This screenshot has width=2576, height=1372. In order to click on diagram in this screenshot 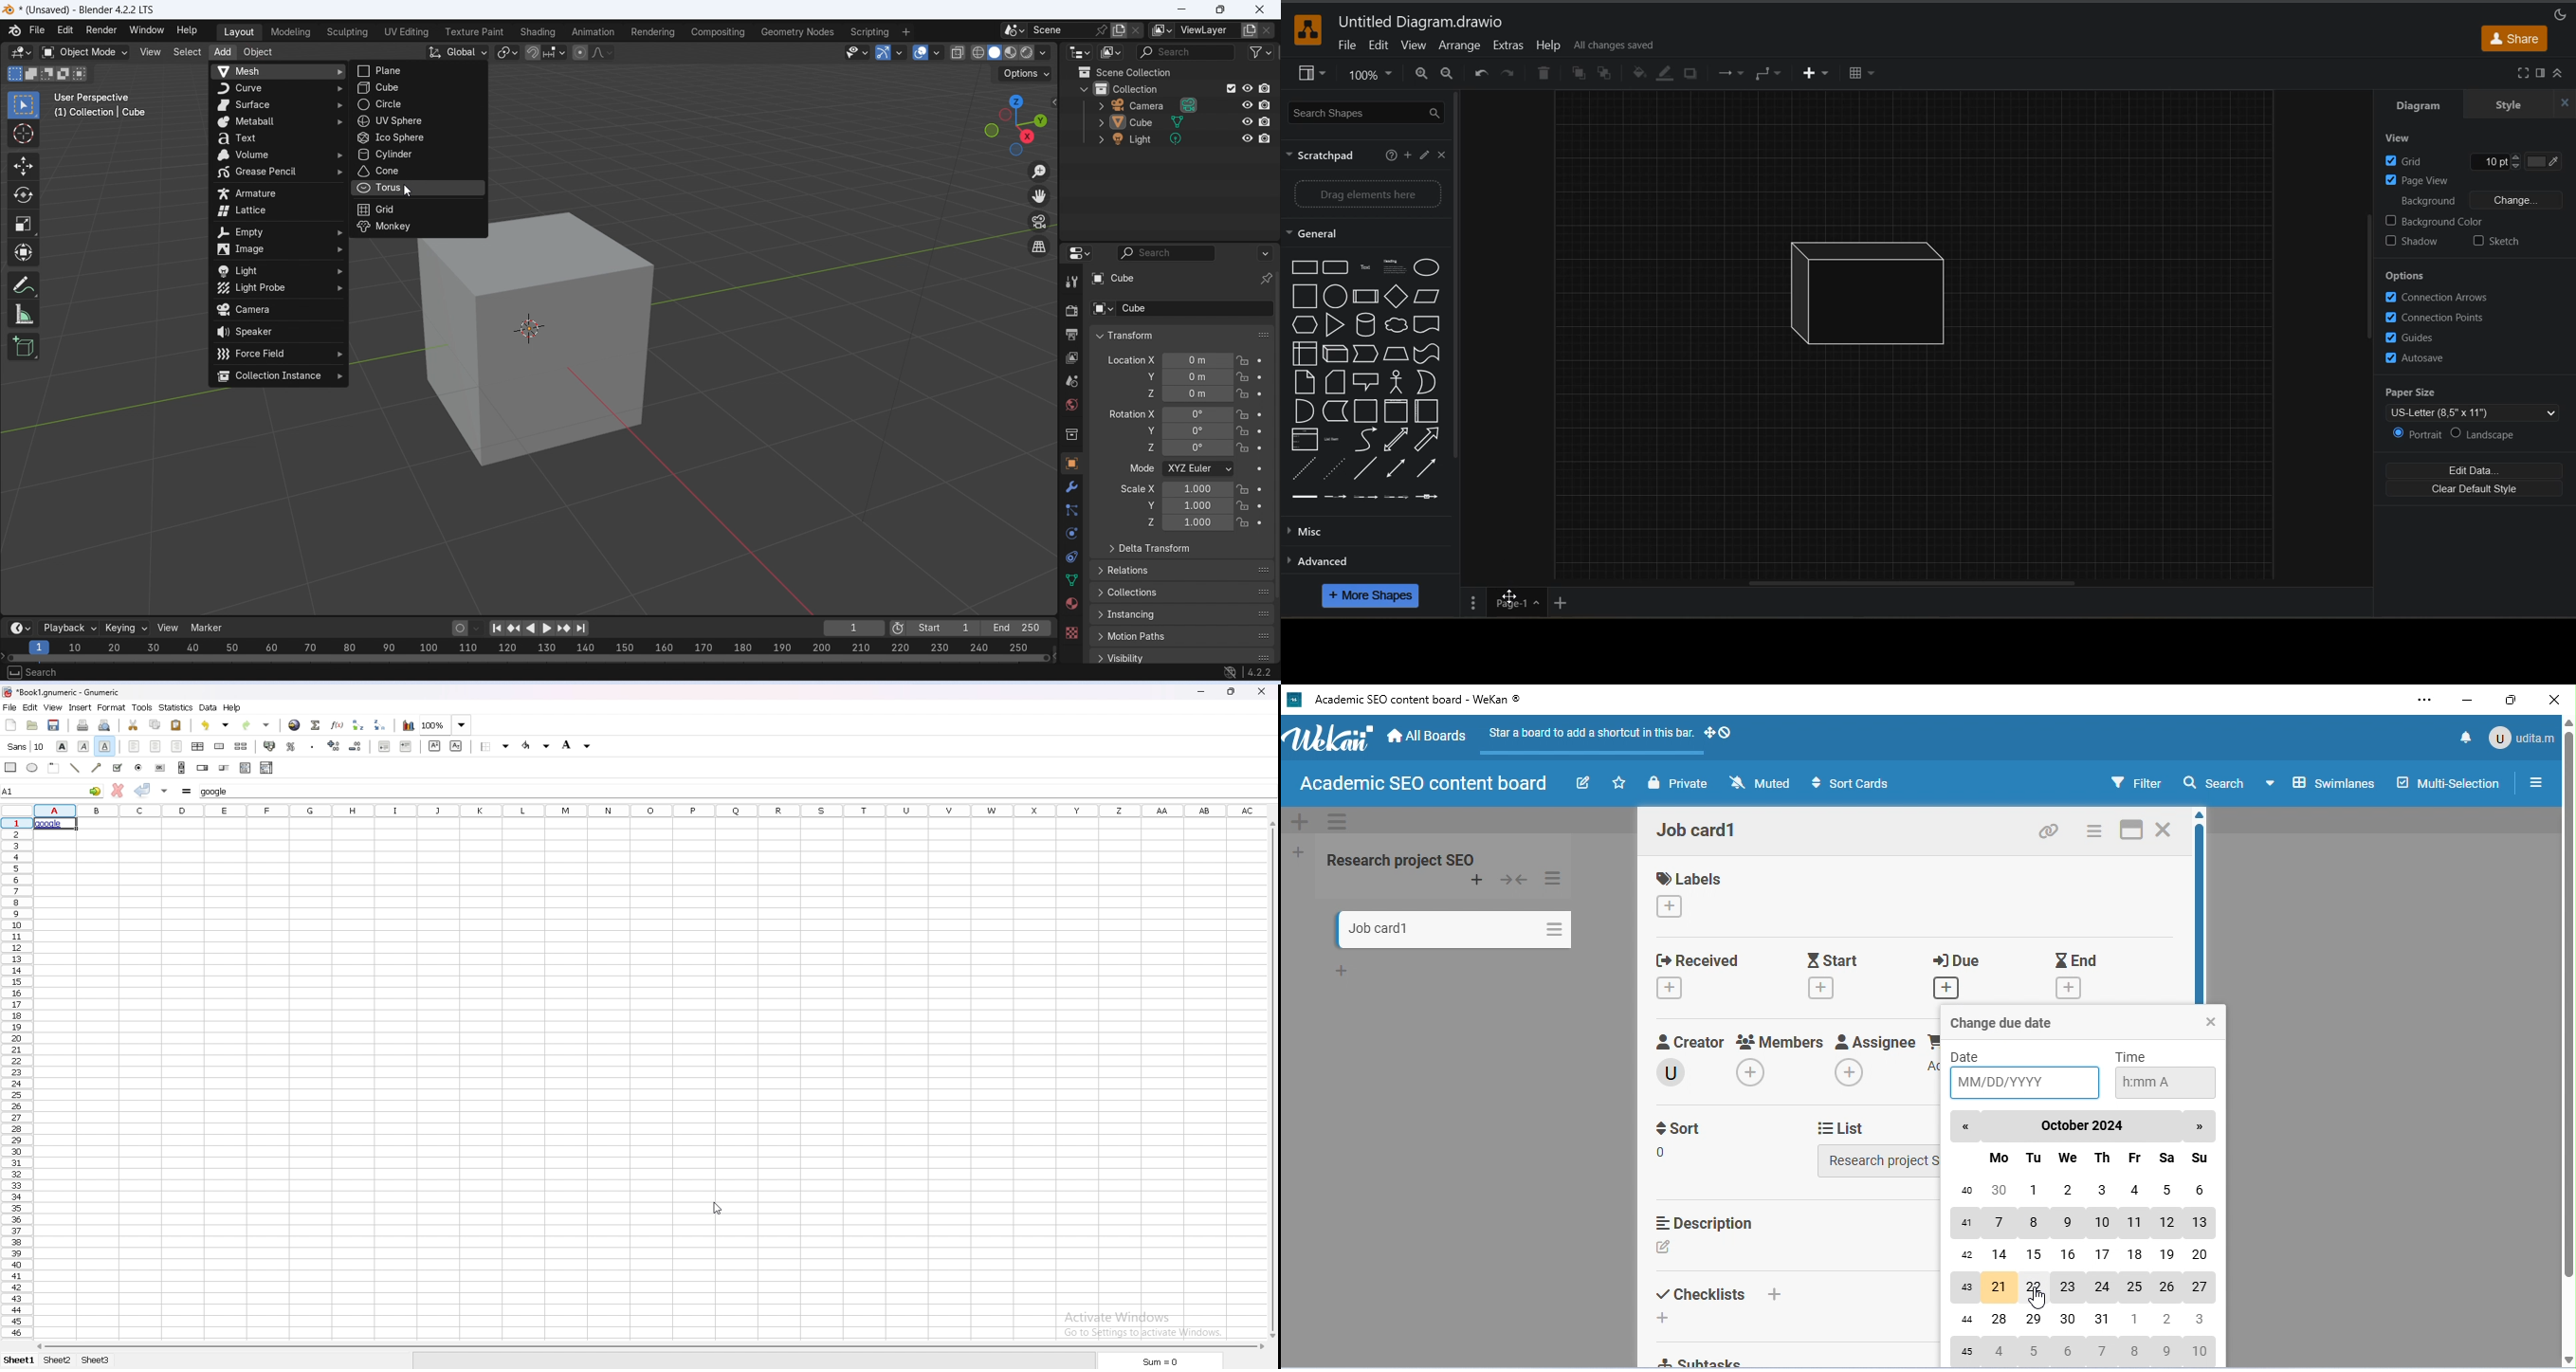, I will do `click(2418, 107)`.